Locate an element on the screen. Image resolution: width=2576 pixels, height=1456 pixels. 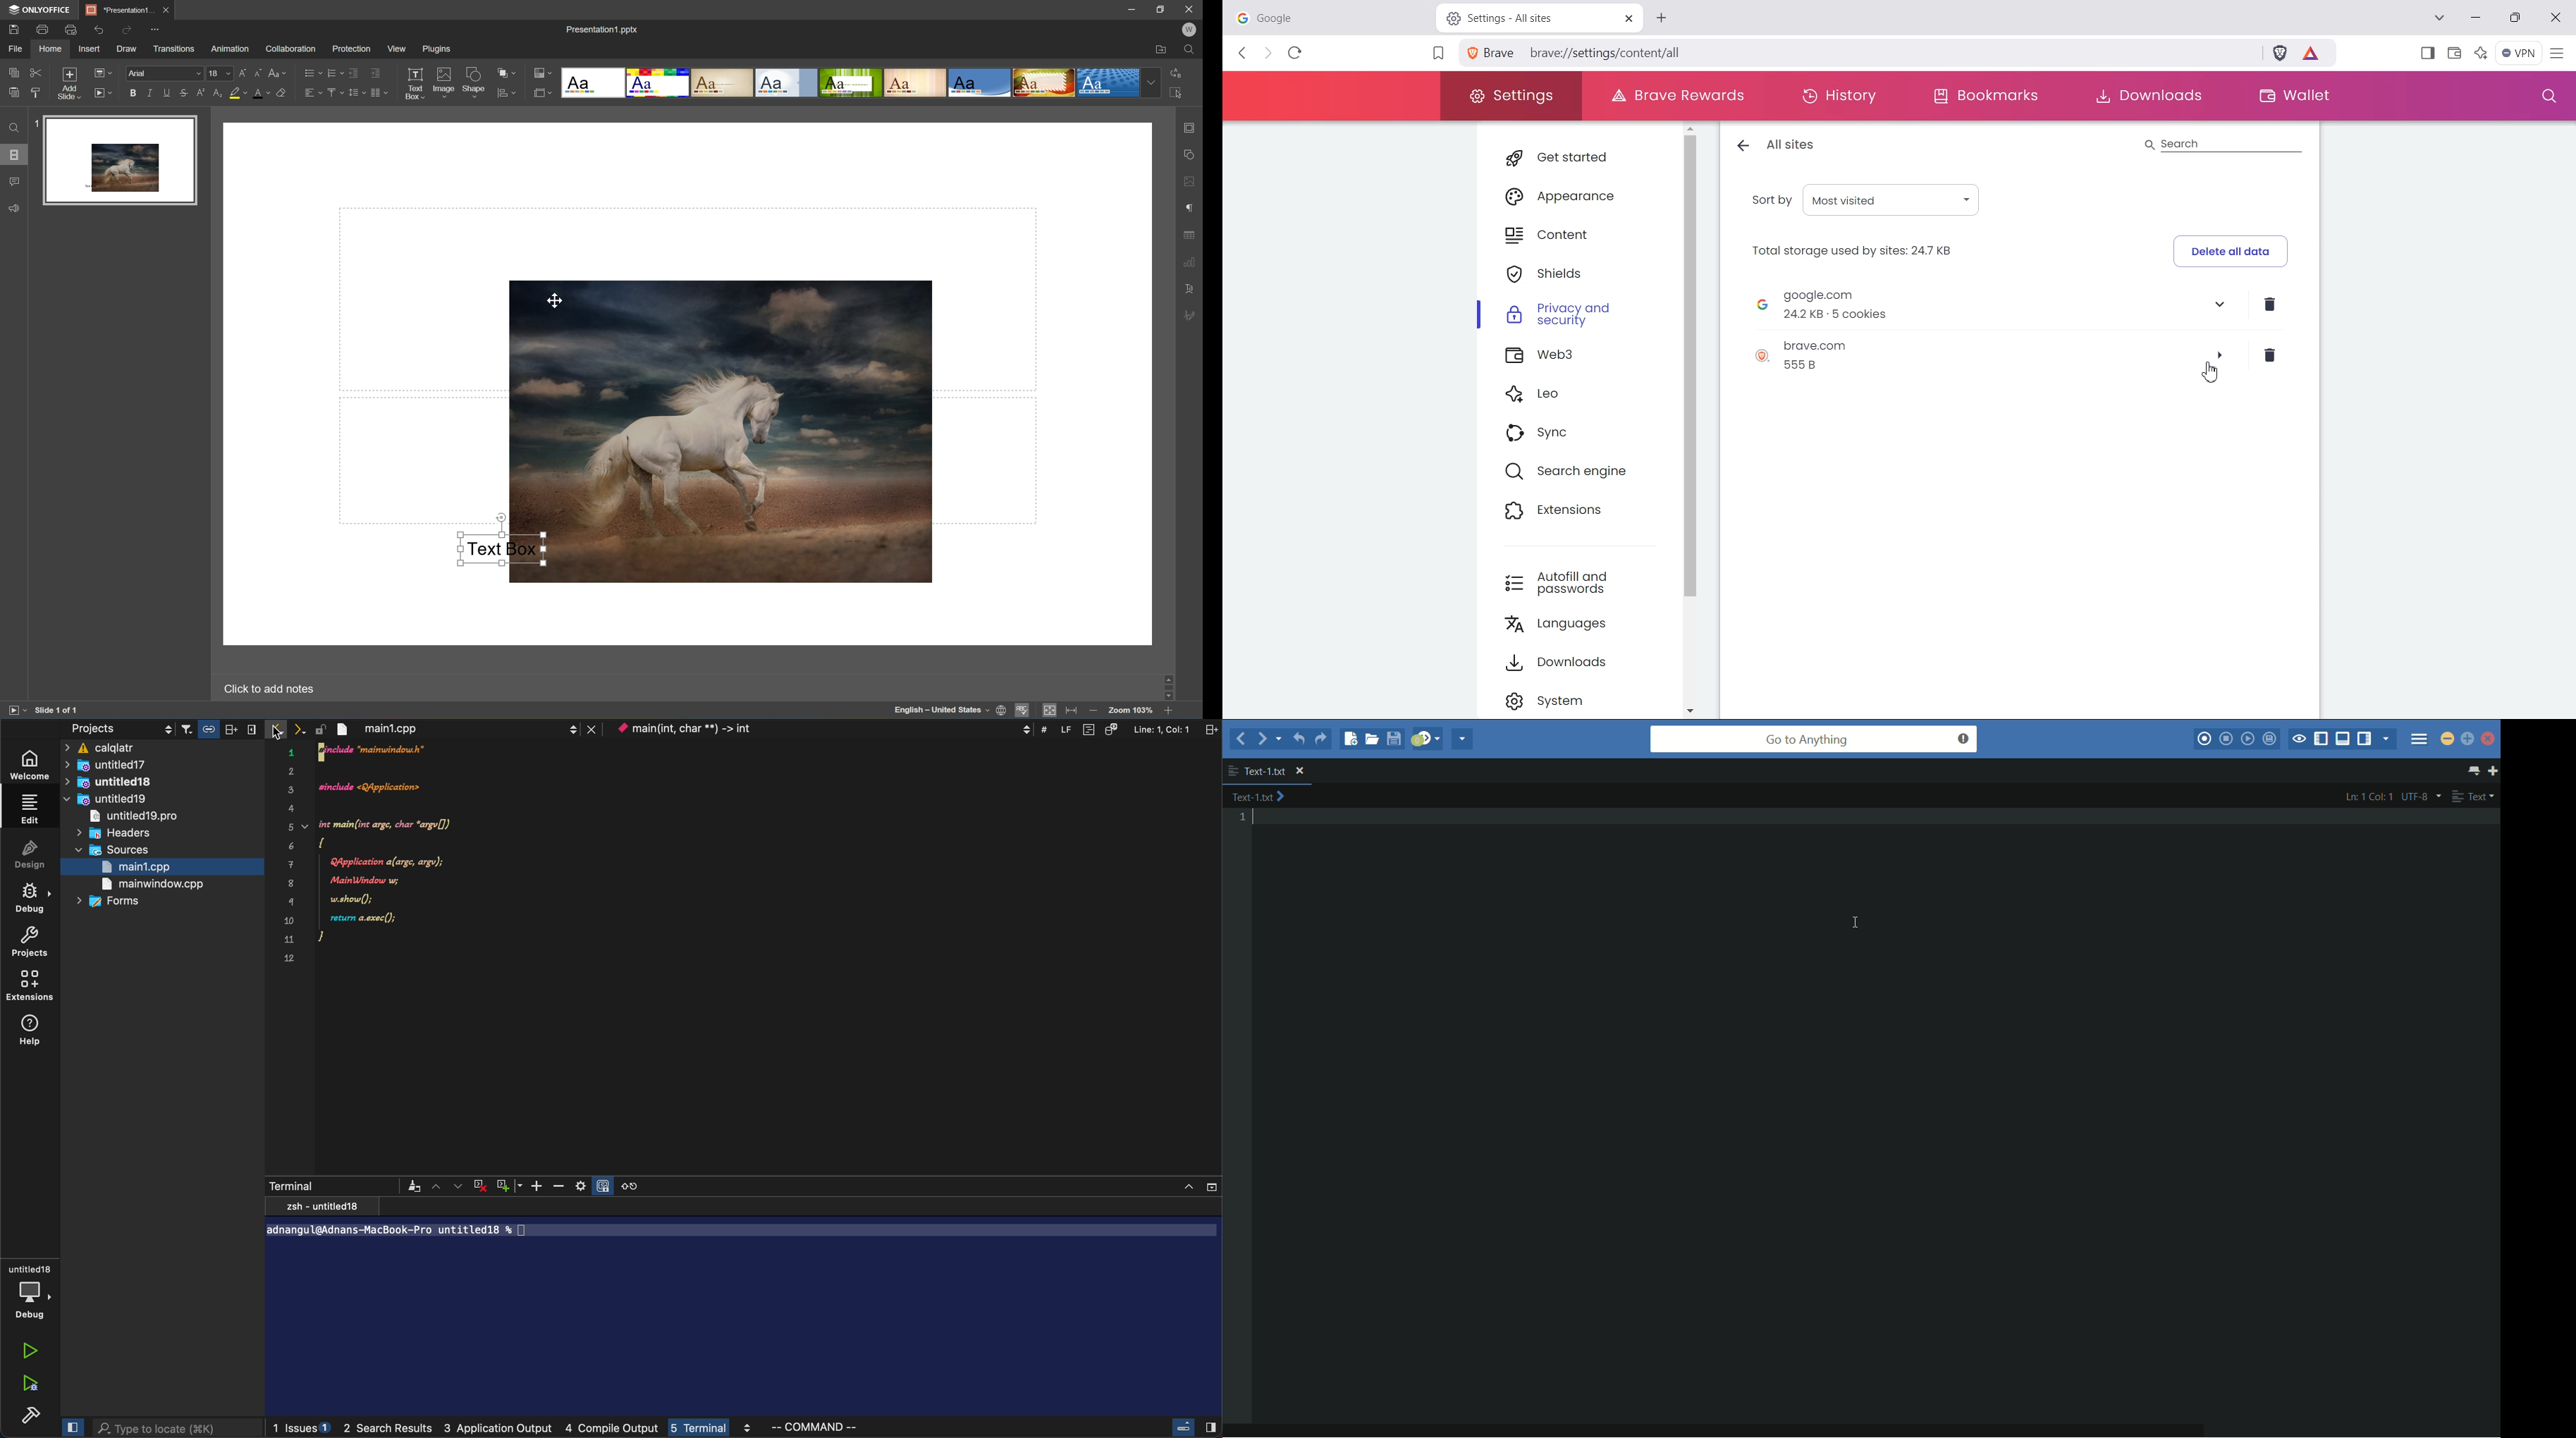
Insert is located at coordinates (90, 49).